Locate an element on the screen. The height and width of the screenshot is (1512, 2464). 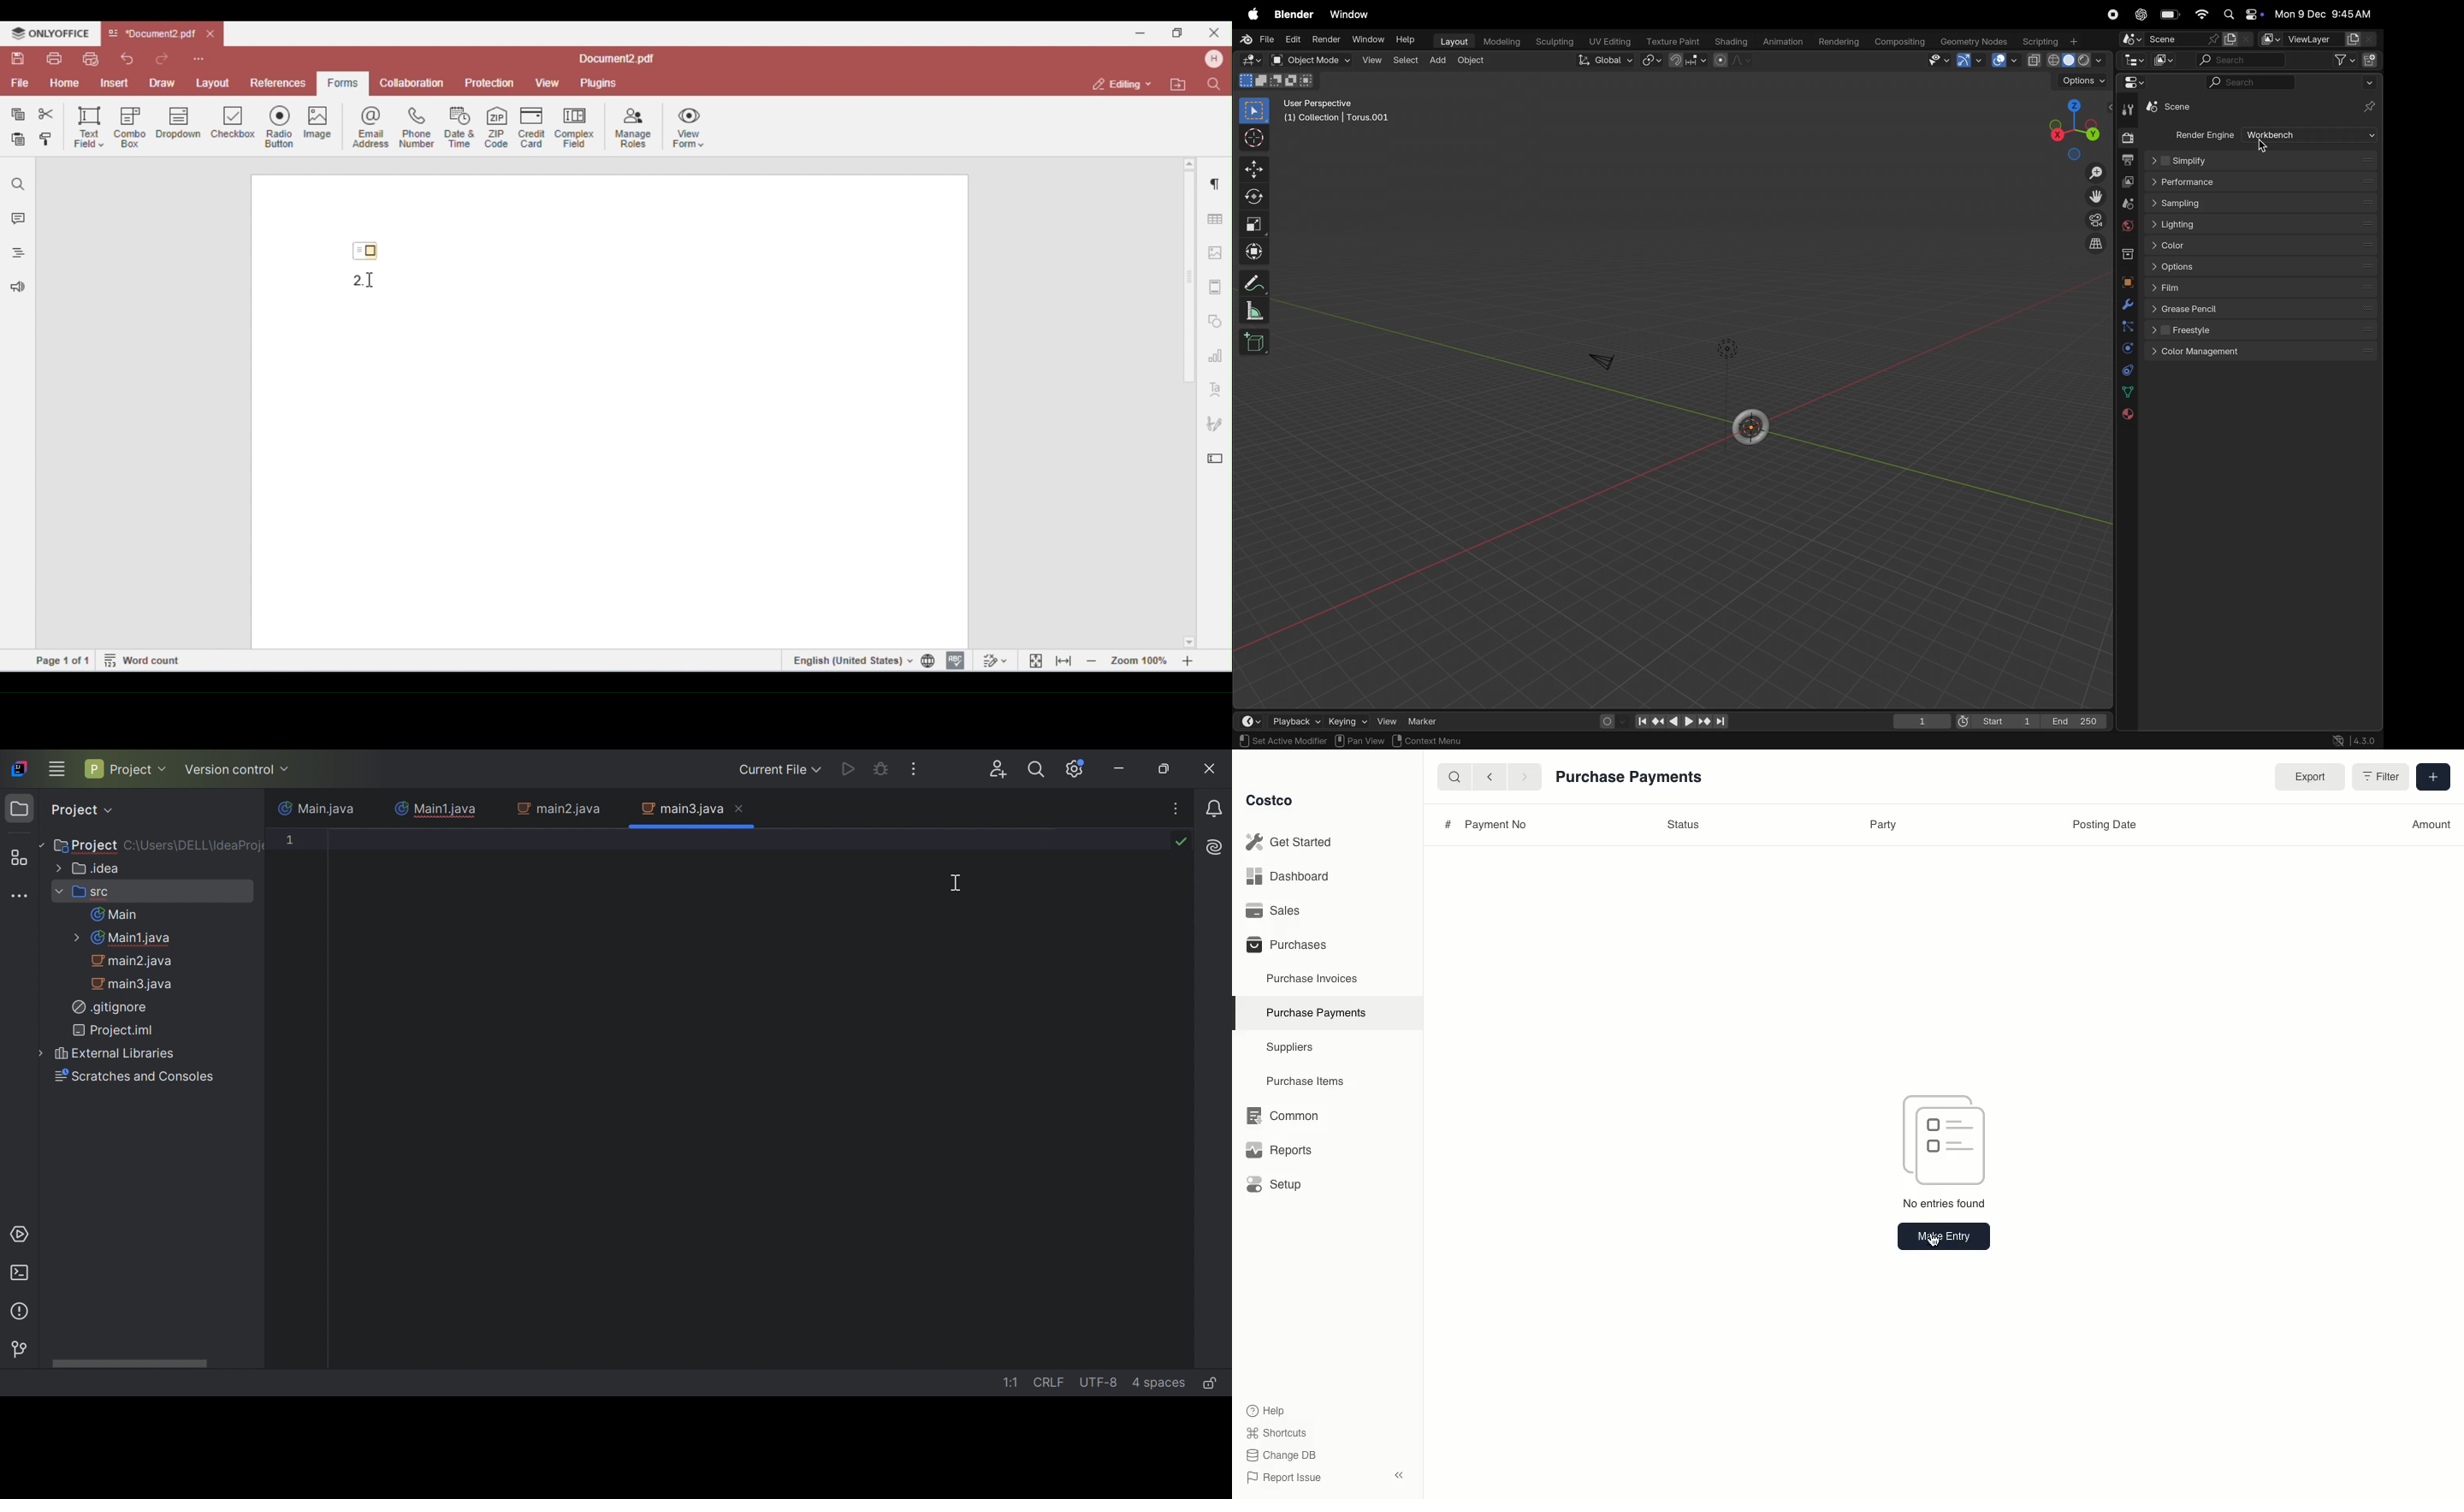
Export is located at coordinates (2307, 778).